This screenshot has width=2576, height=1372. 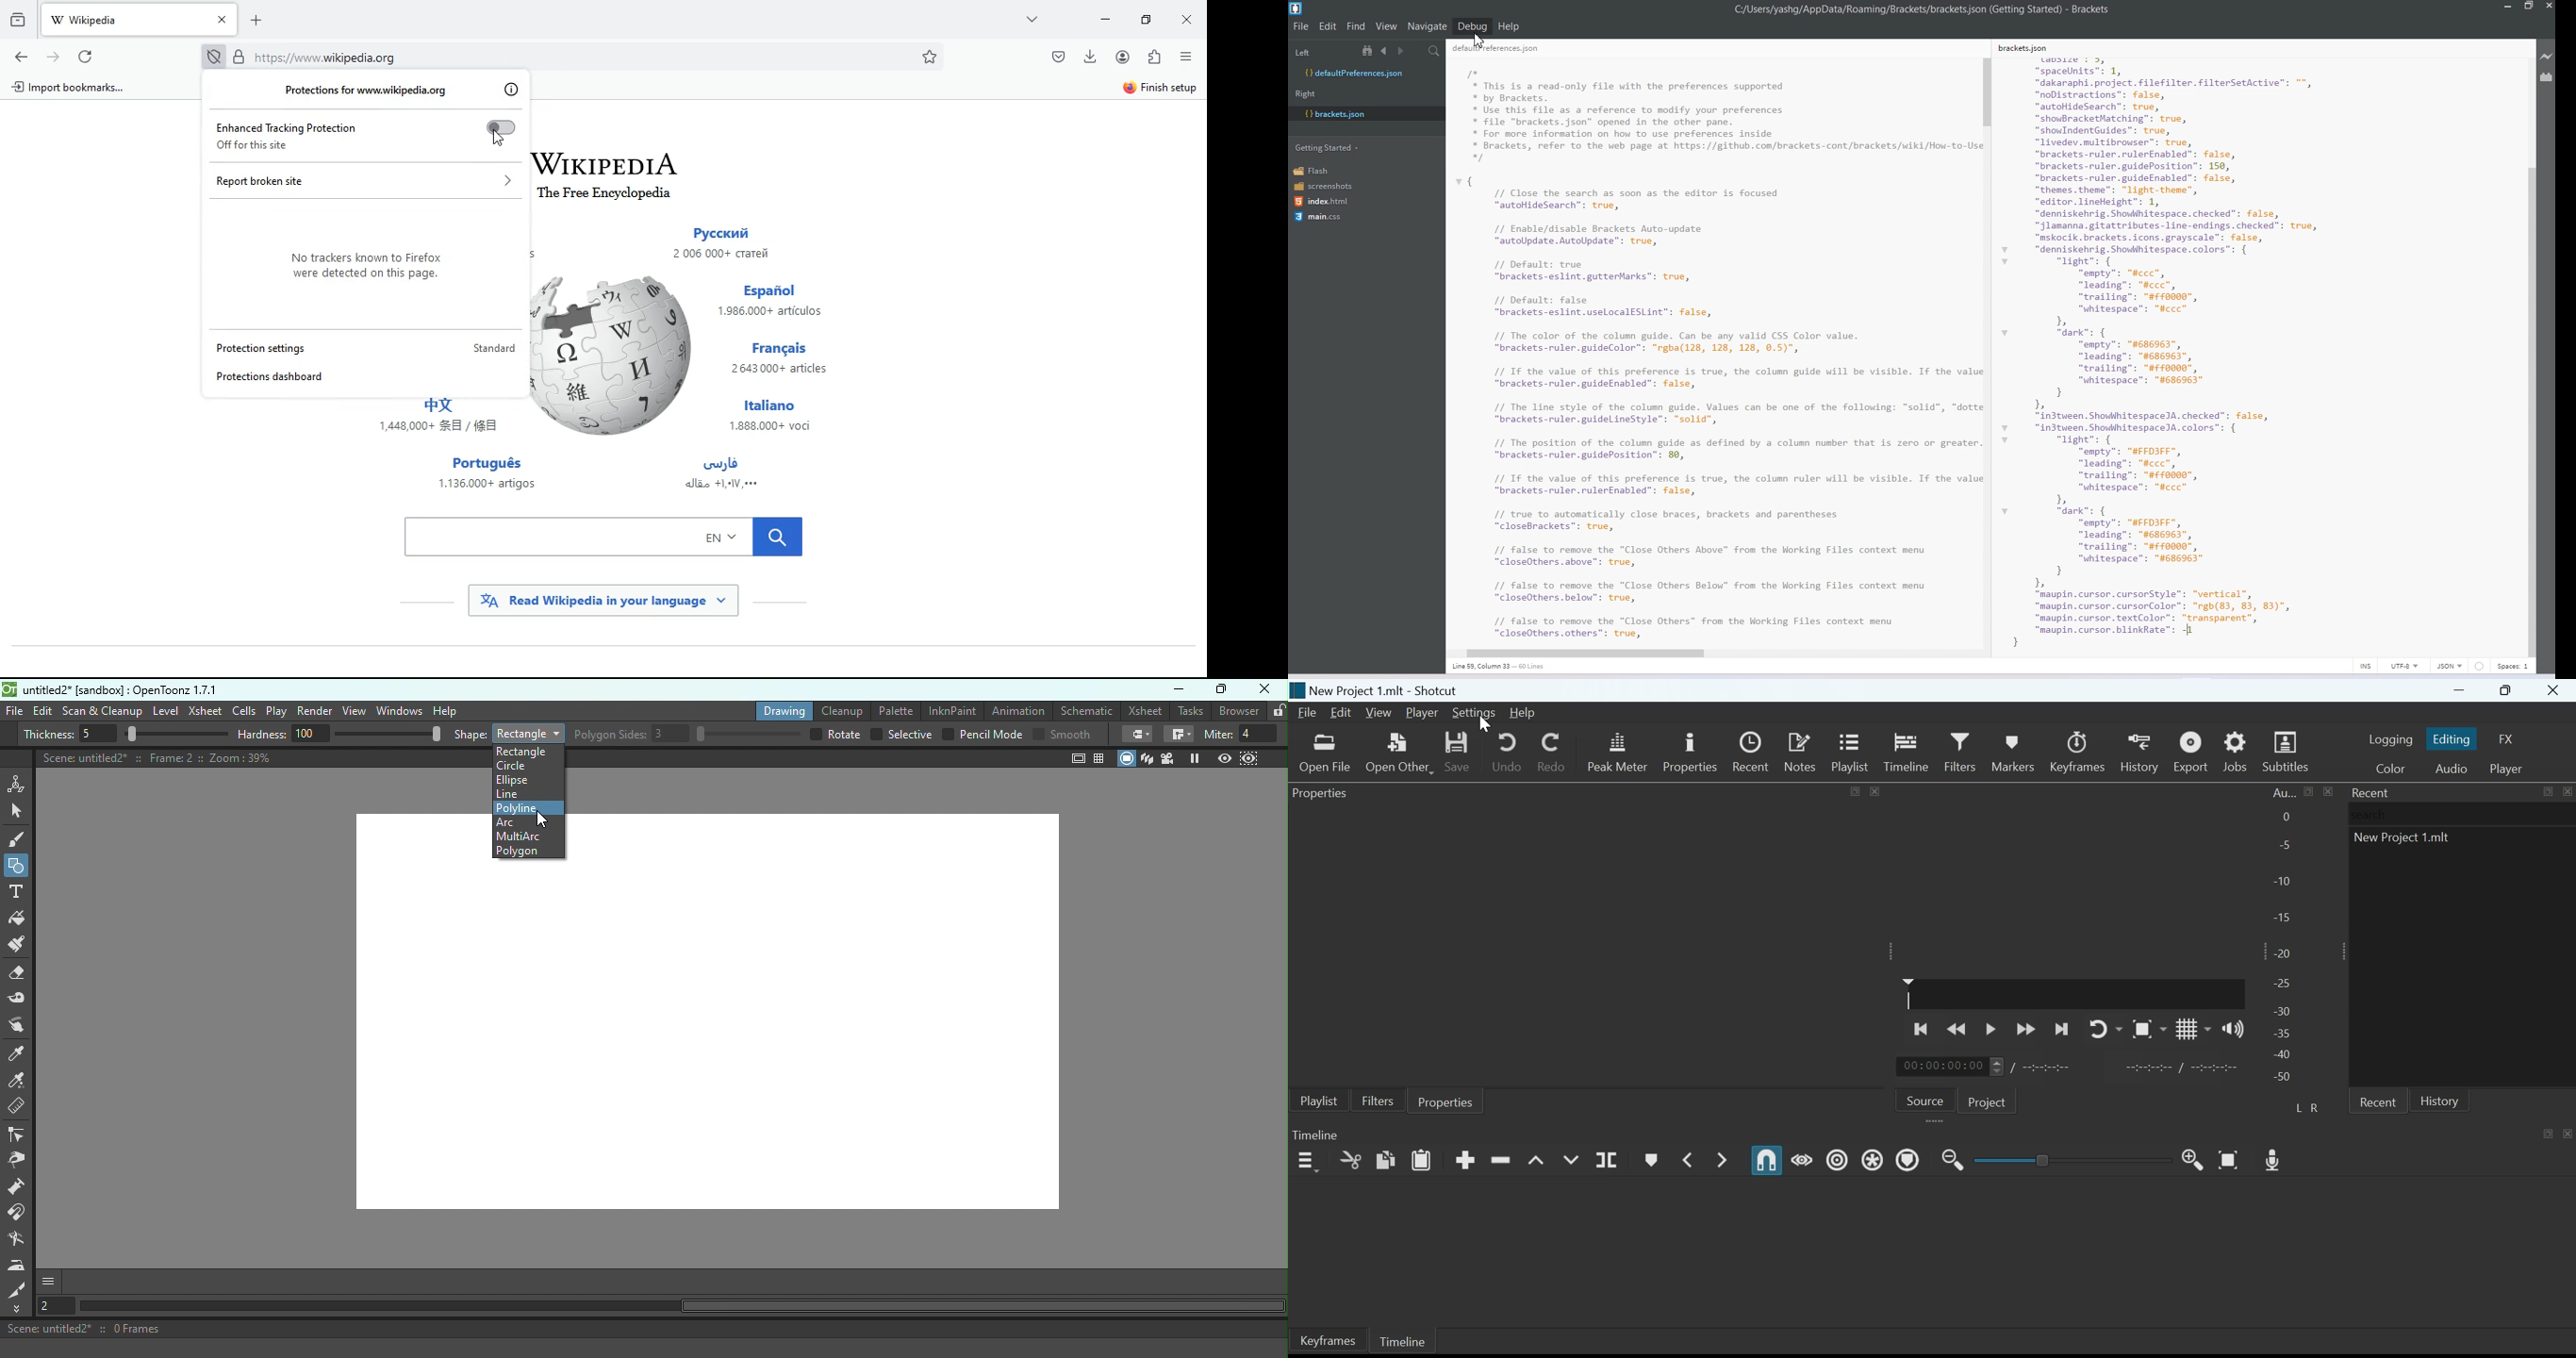 I want to click on Ruler, so click(x=23, y=1109).